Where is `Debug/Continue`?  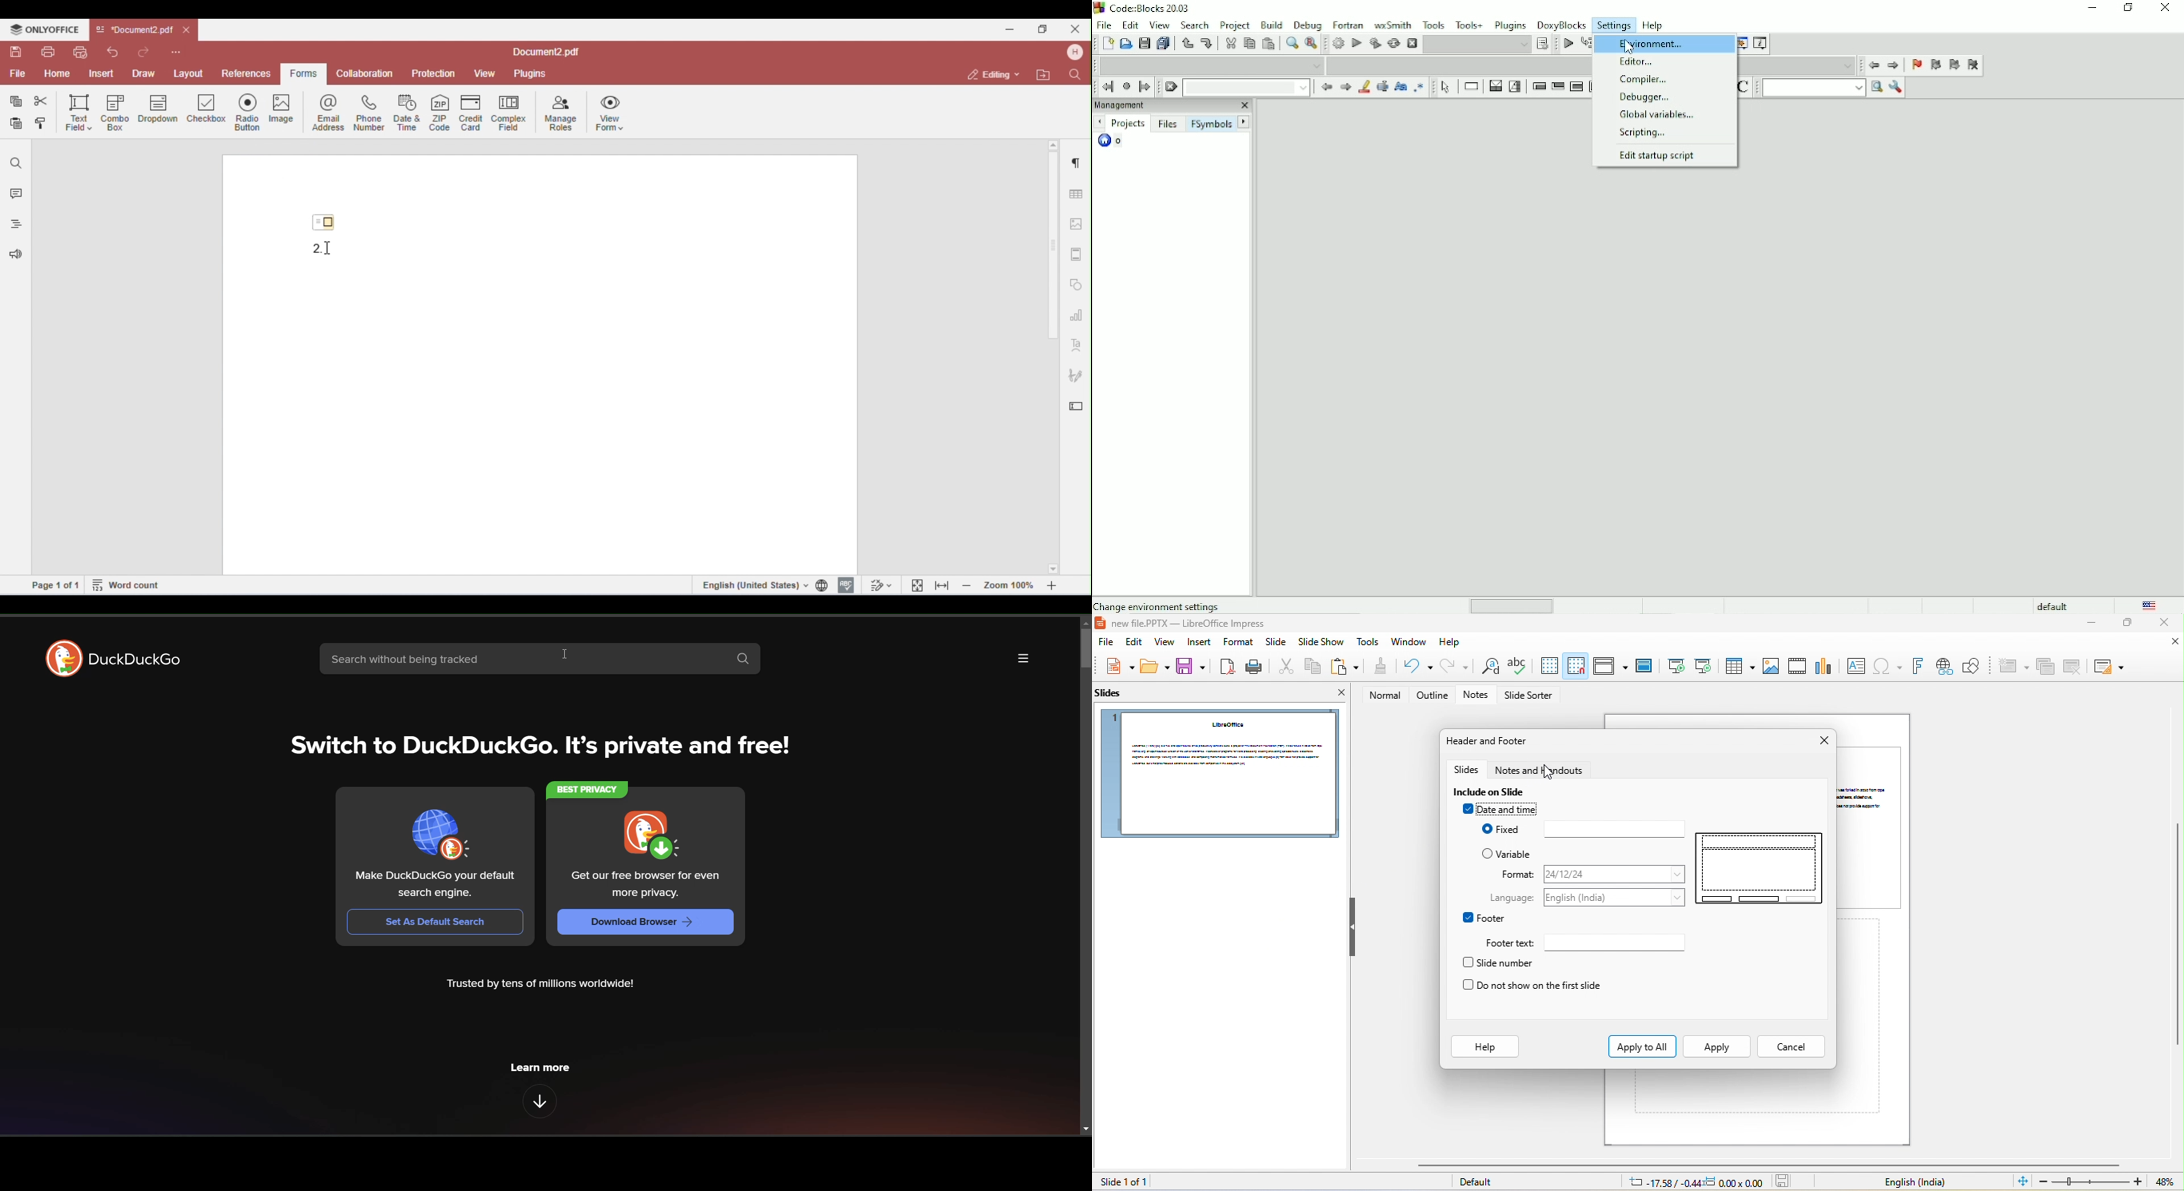
Debug/Continue is located at coordinates (1567, 43).